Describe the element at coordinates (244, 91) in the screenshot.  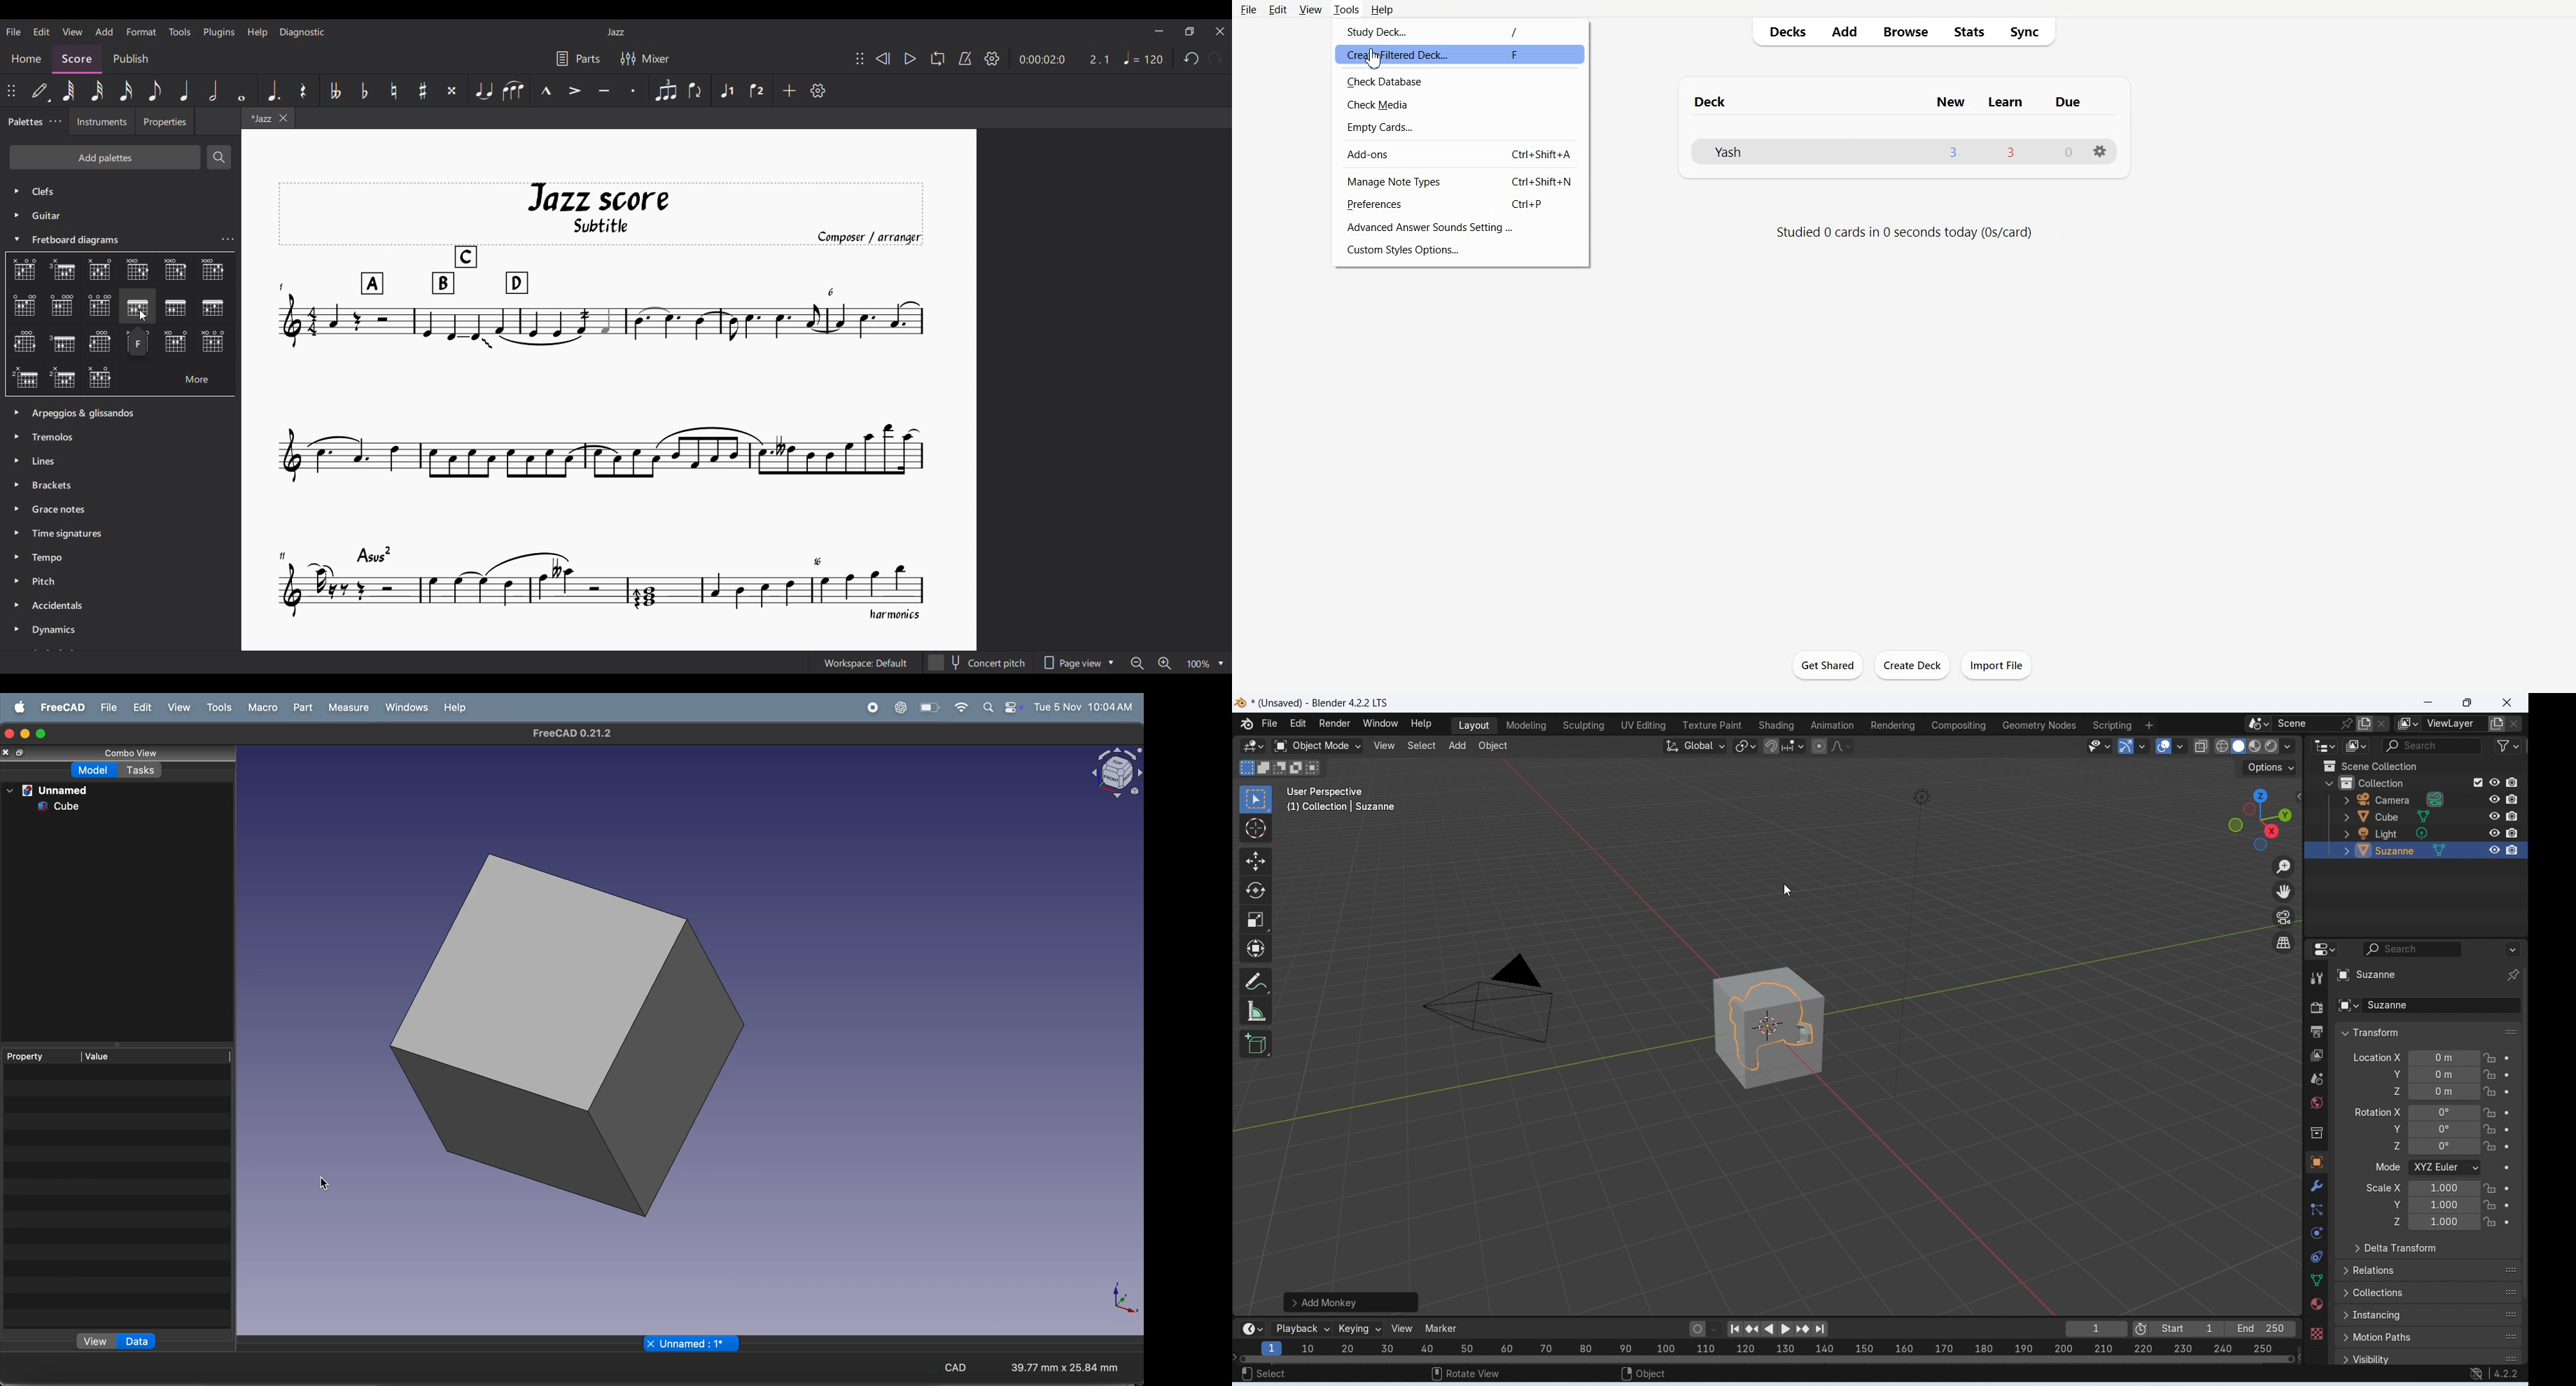
I see `Whole note` at that location.